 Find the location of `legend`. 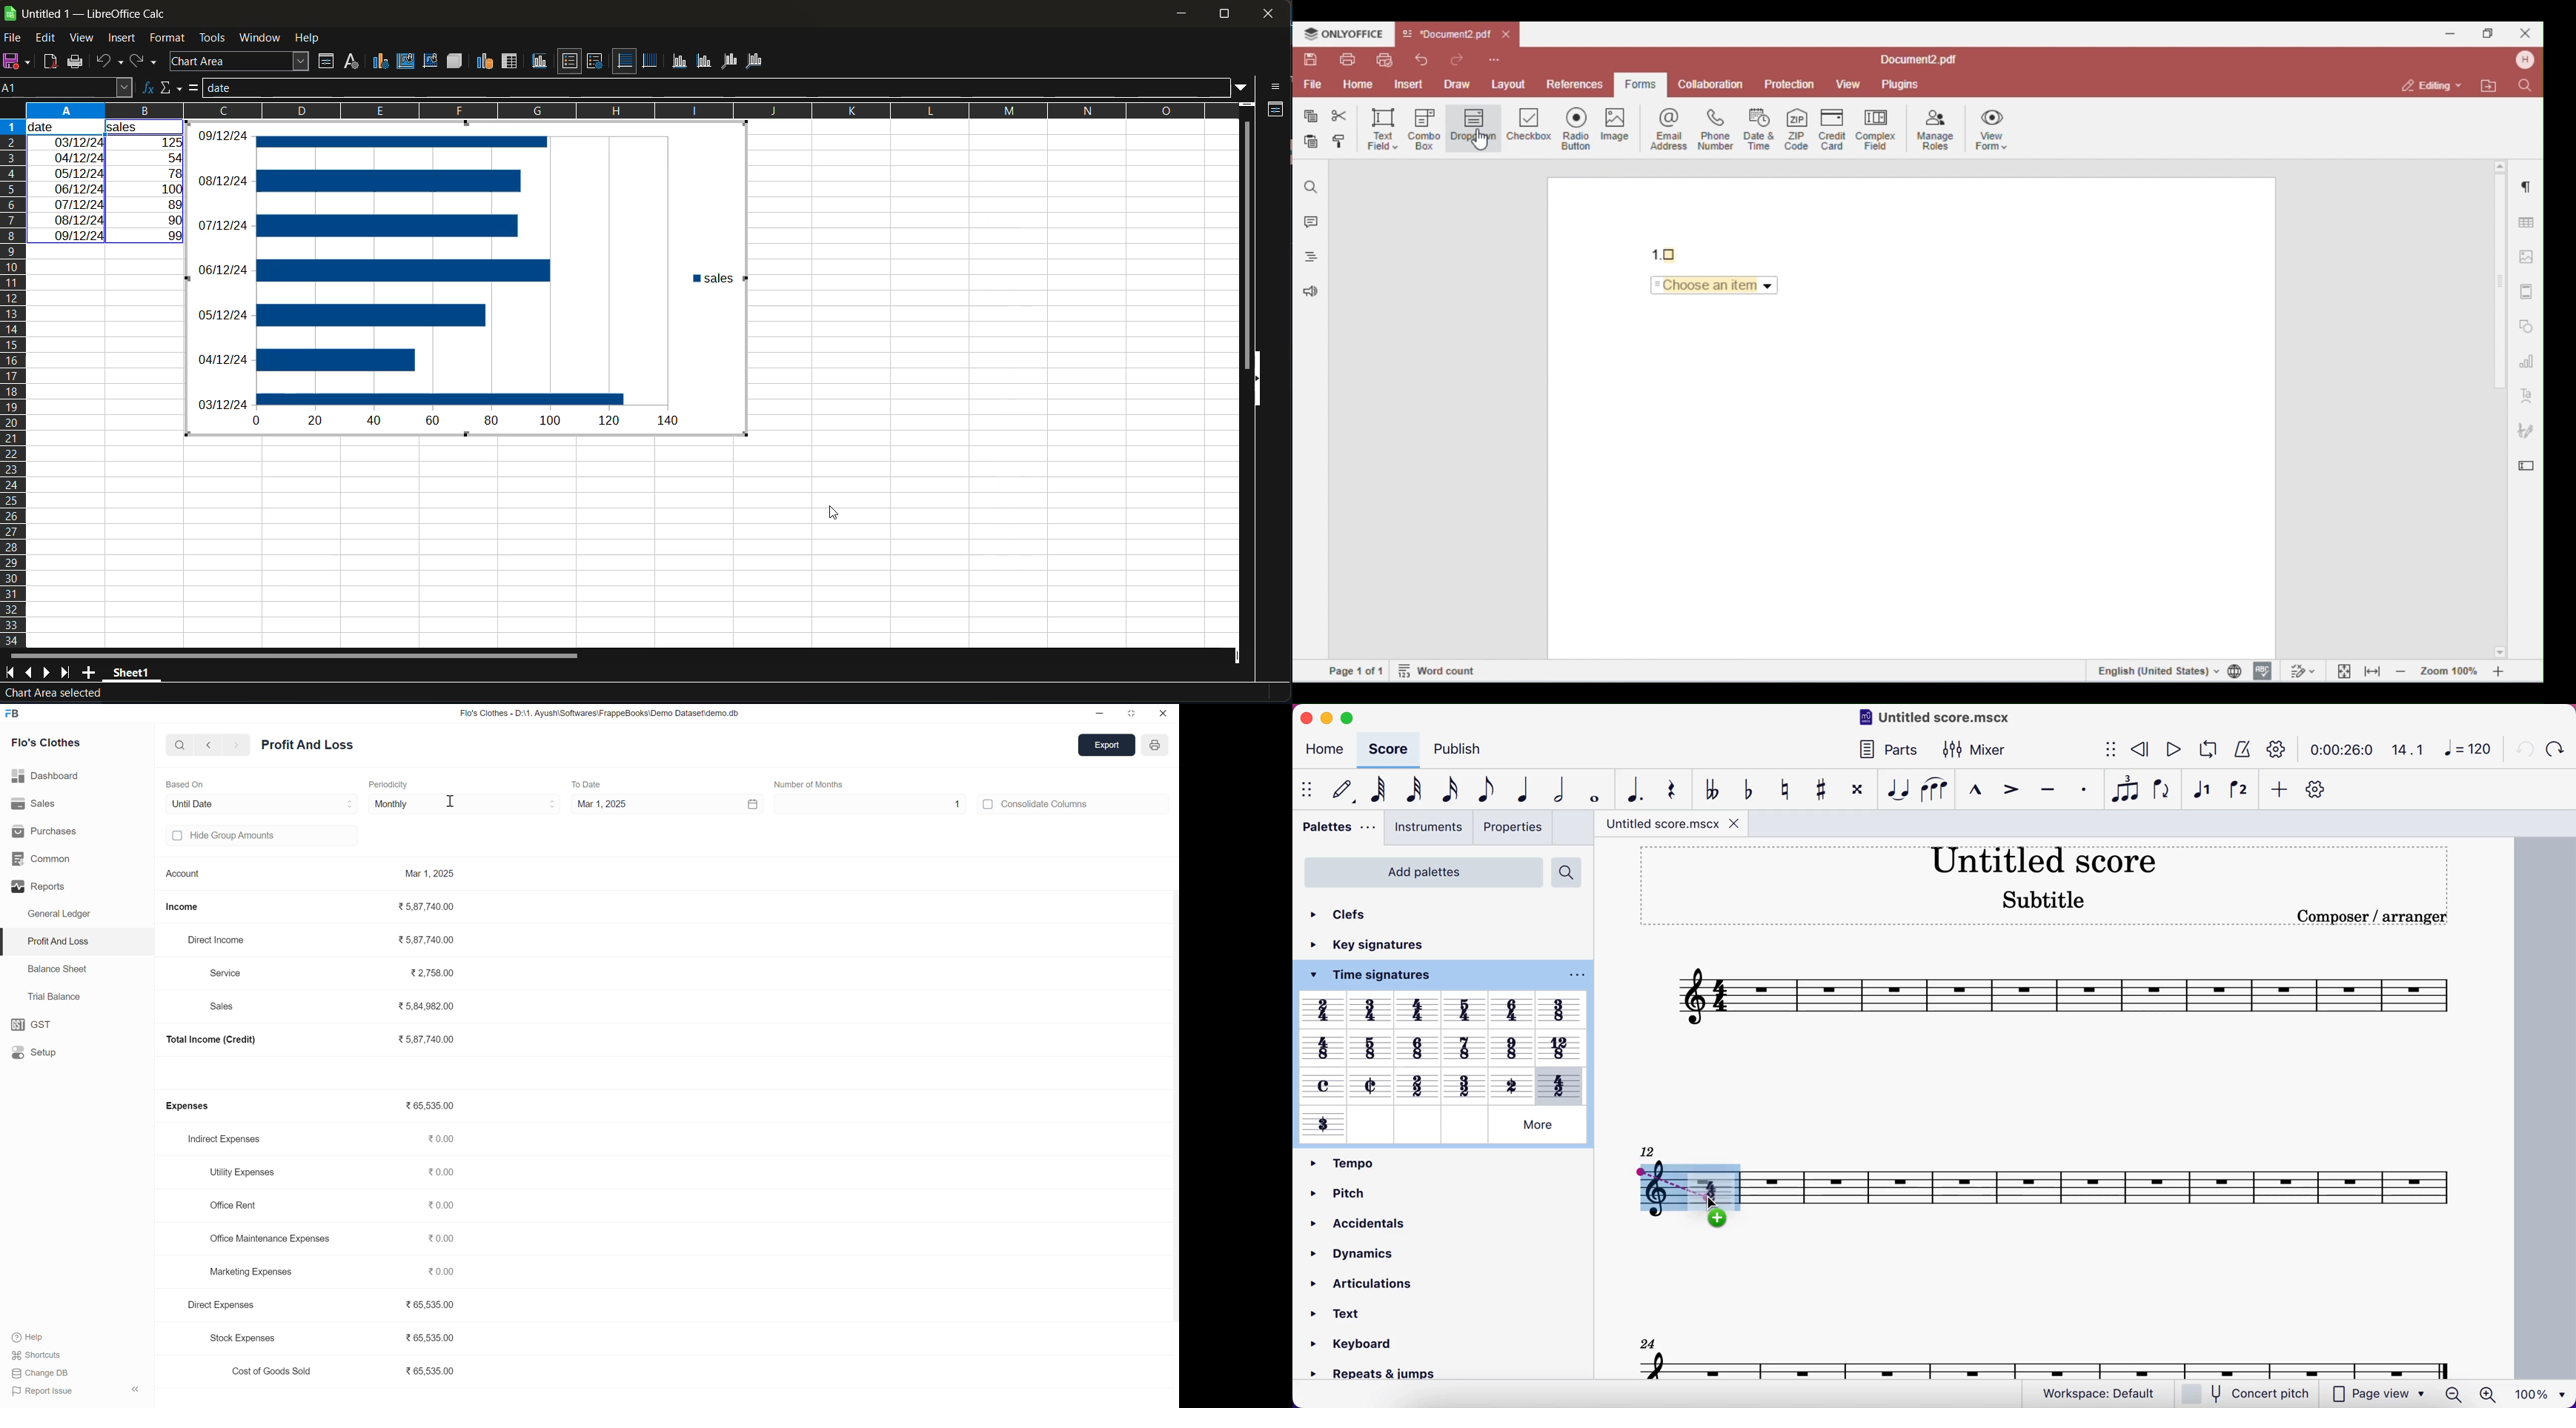

legend is located at coordinates (593, 60).